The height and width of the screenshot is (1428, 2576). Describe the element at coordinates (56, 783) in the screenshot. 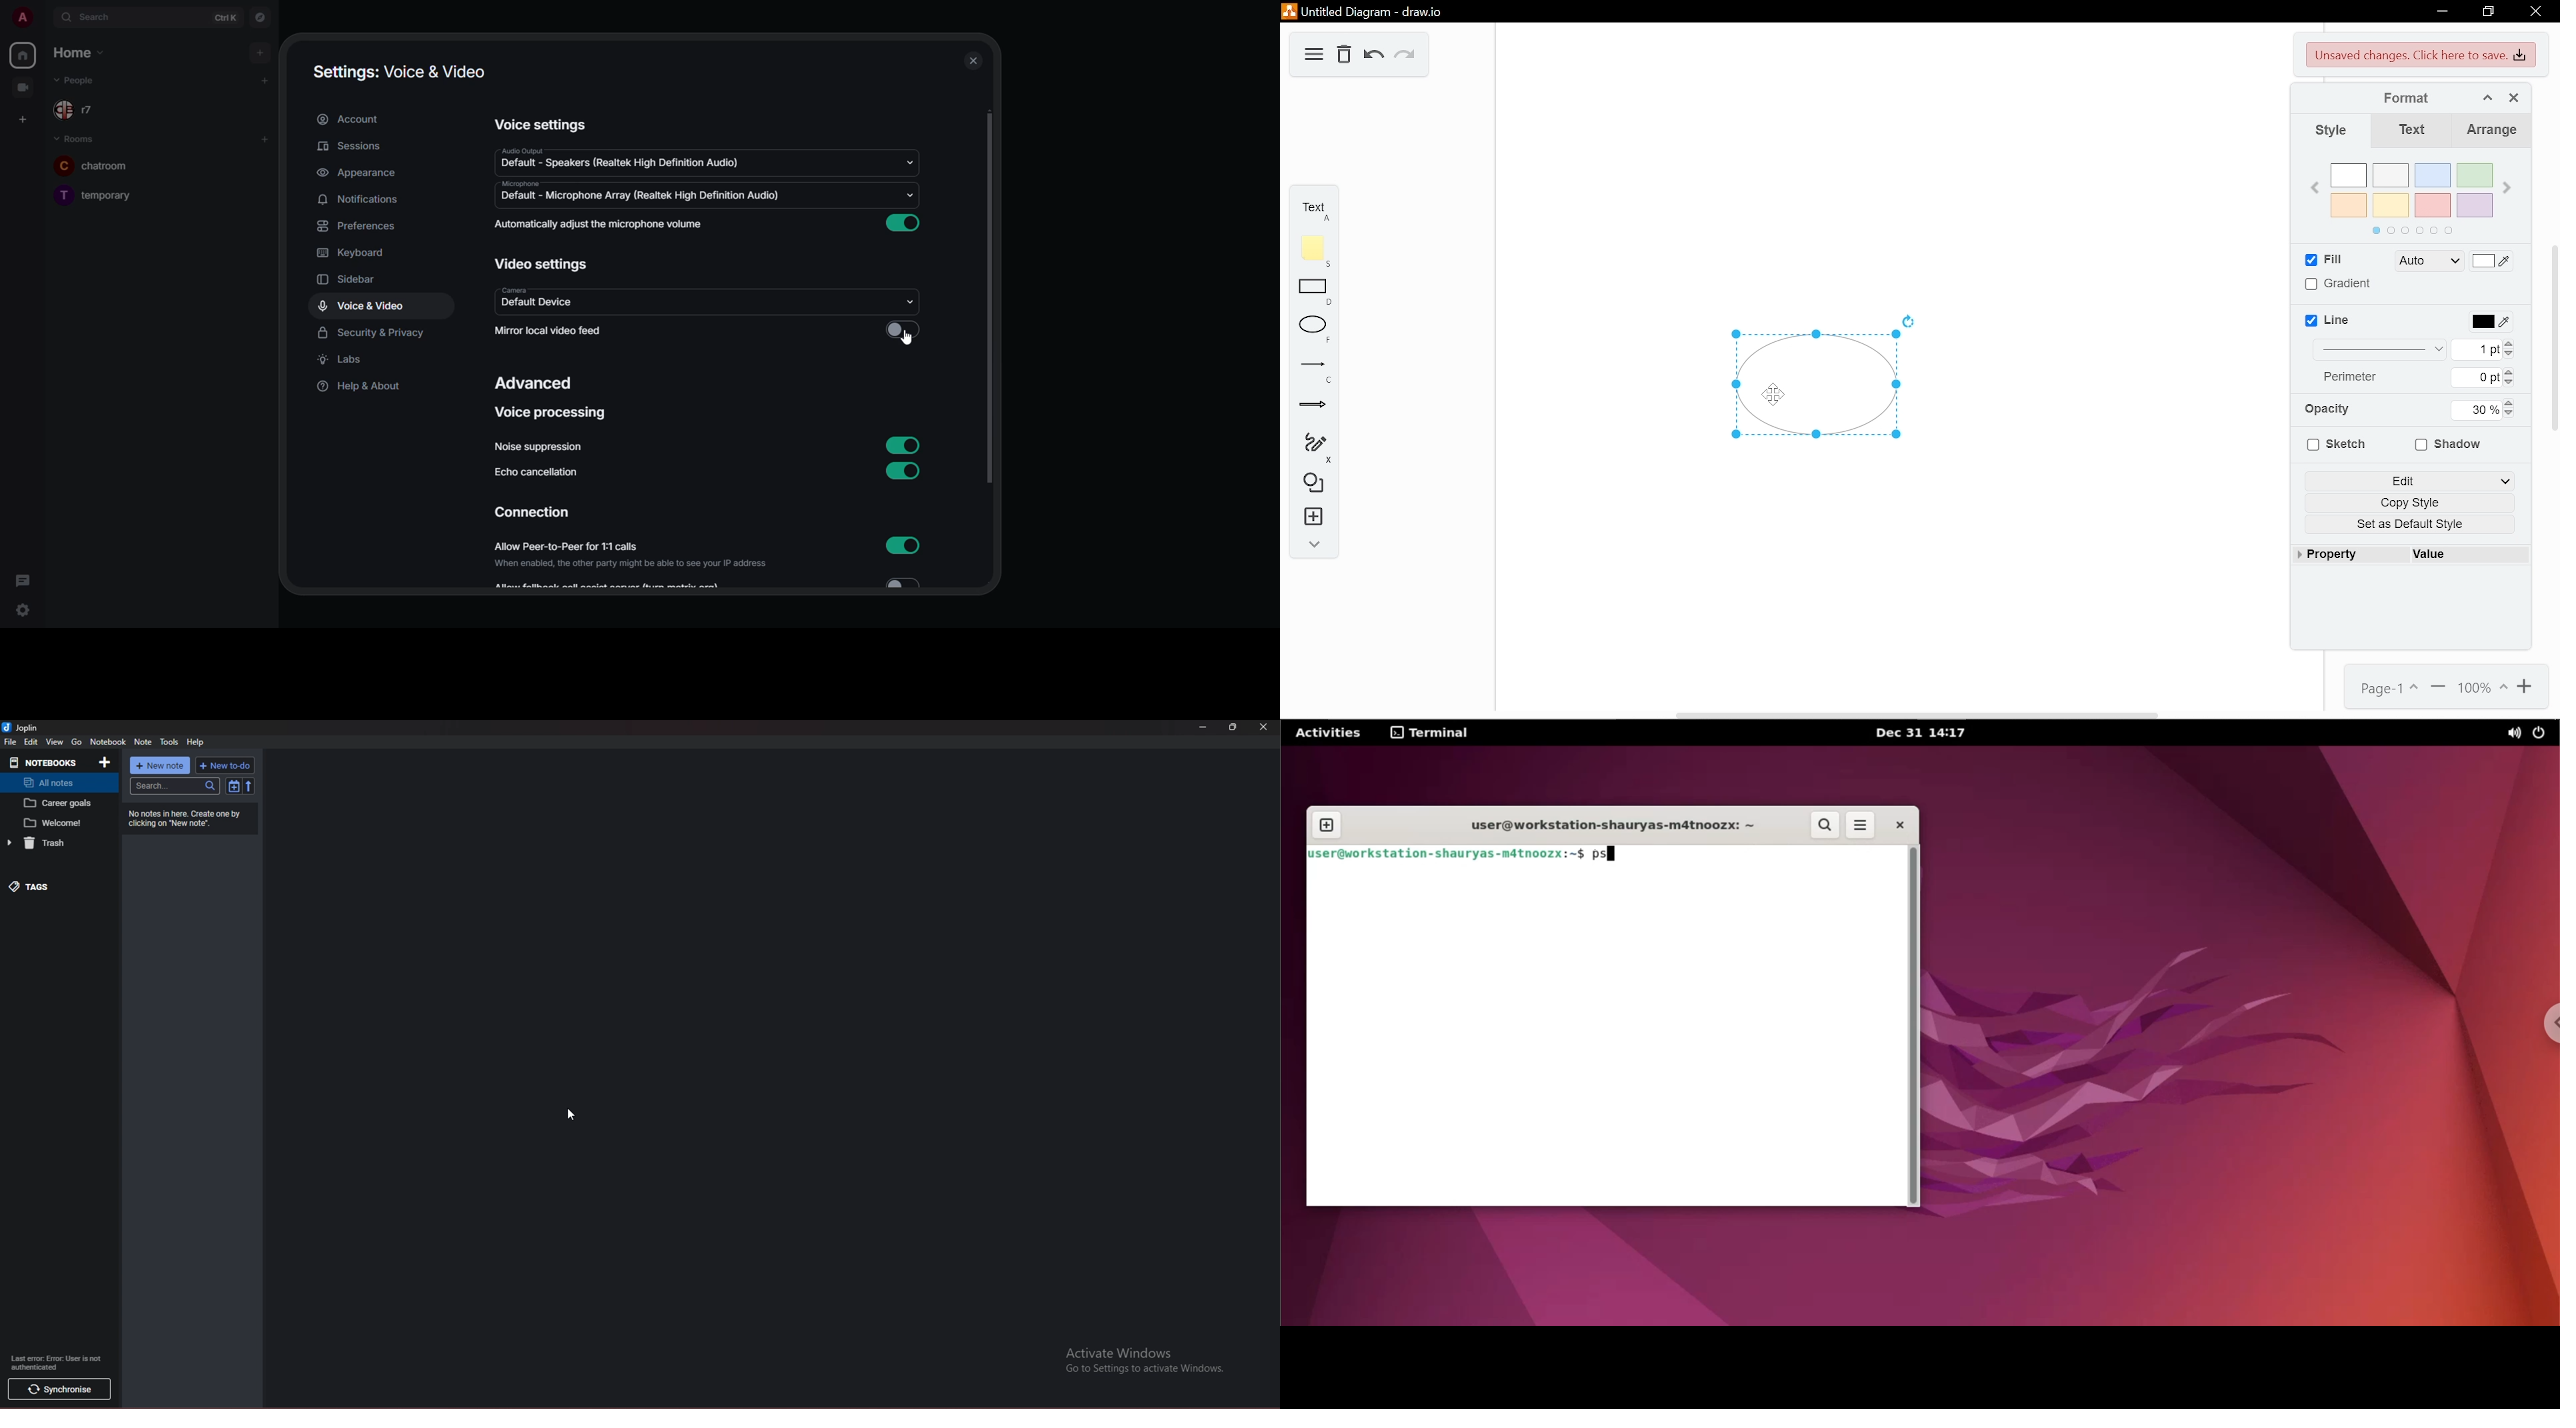

I see `all notes` at that location.